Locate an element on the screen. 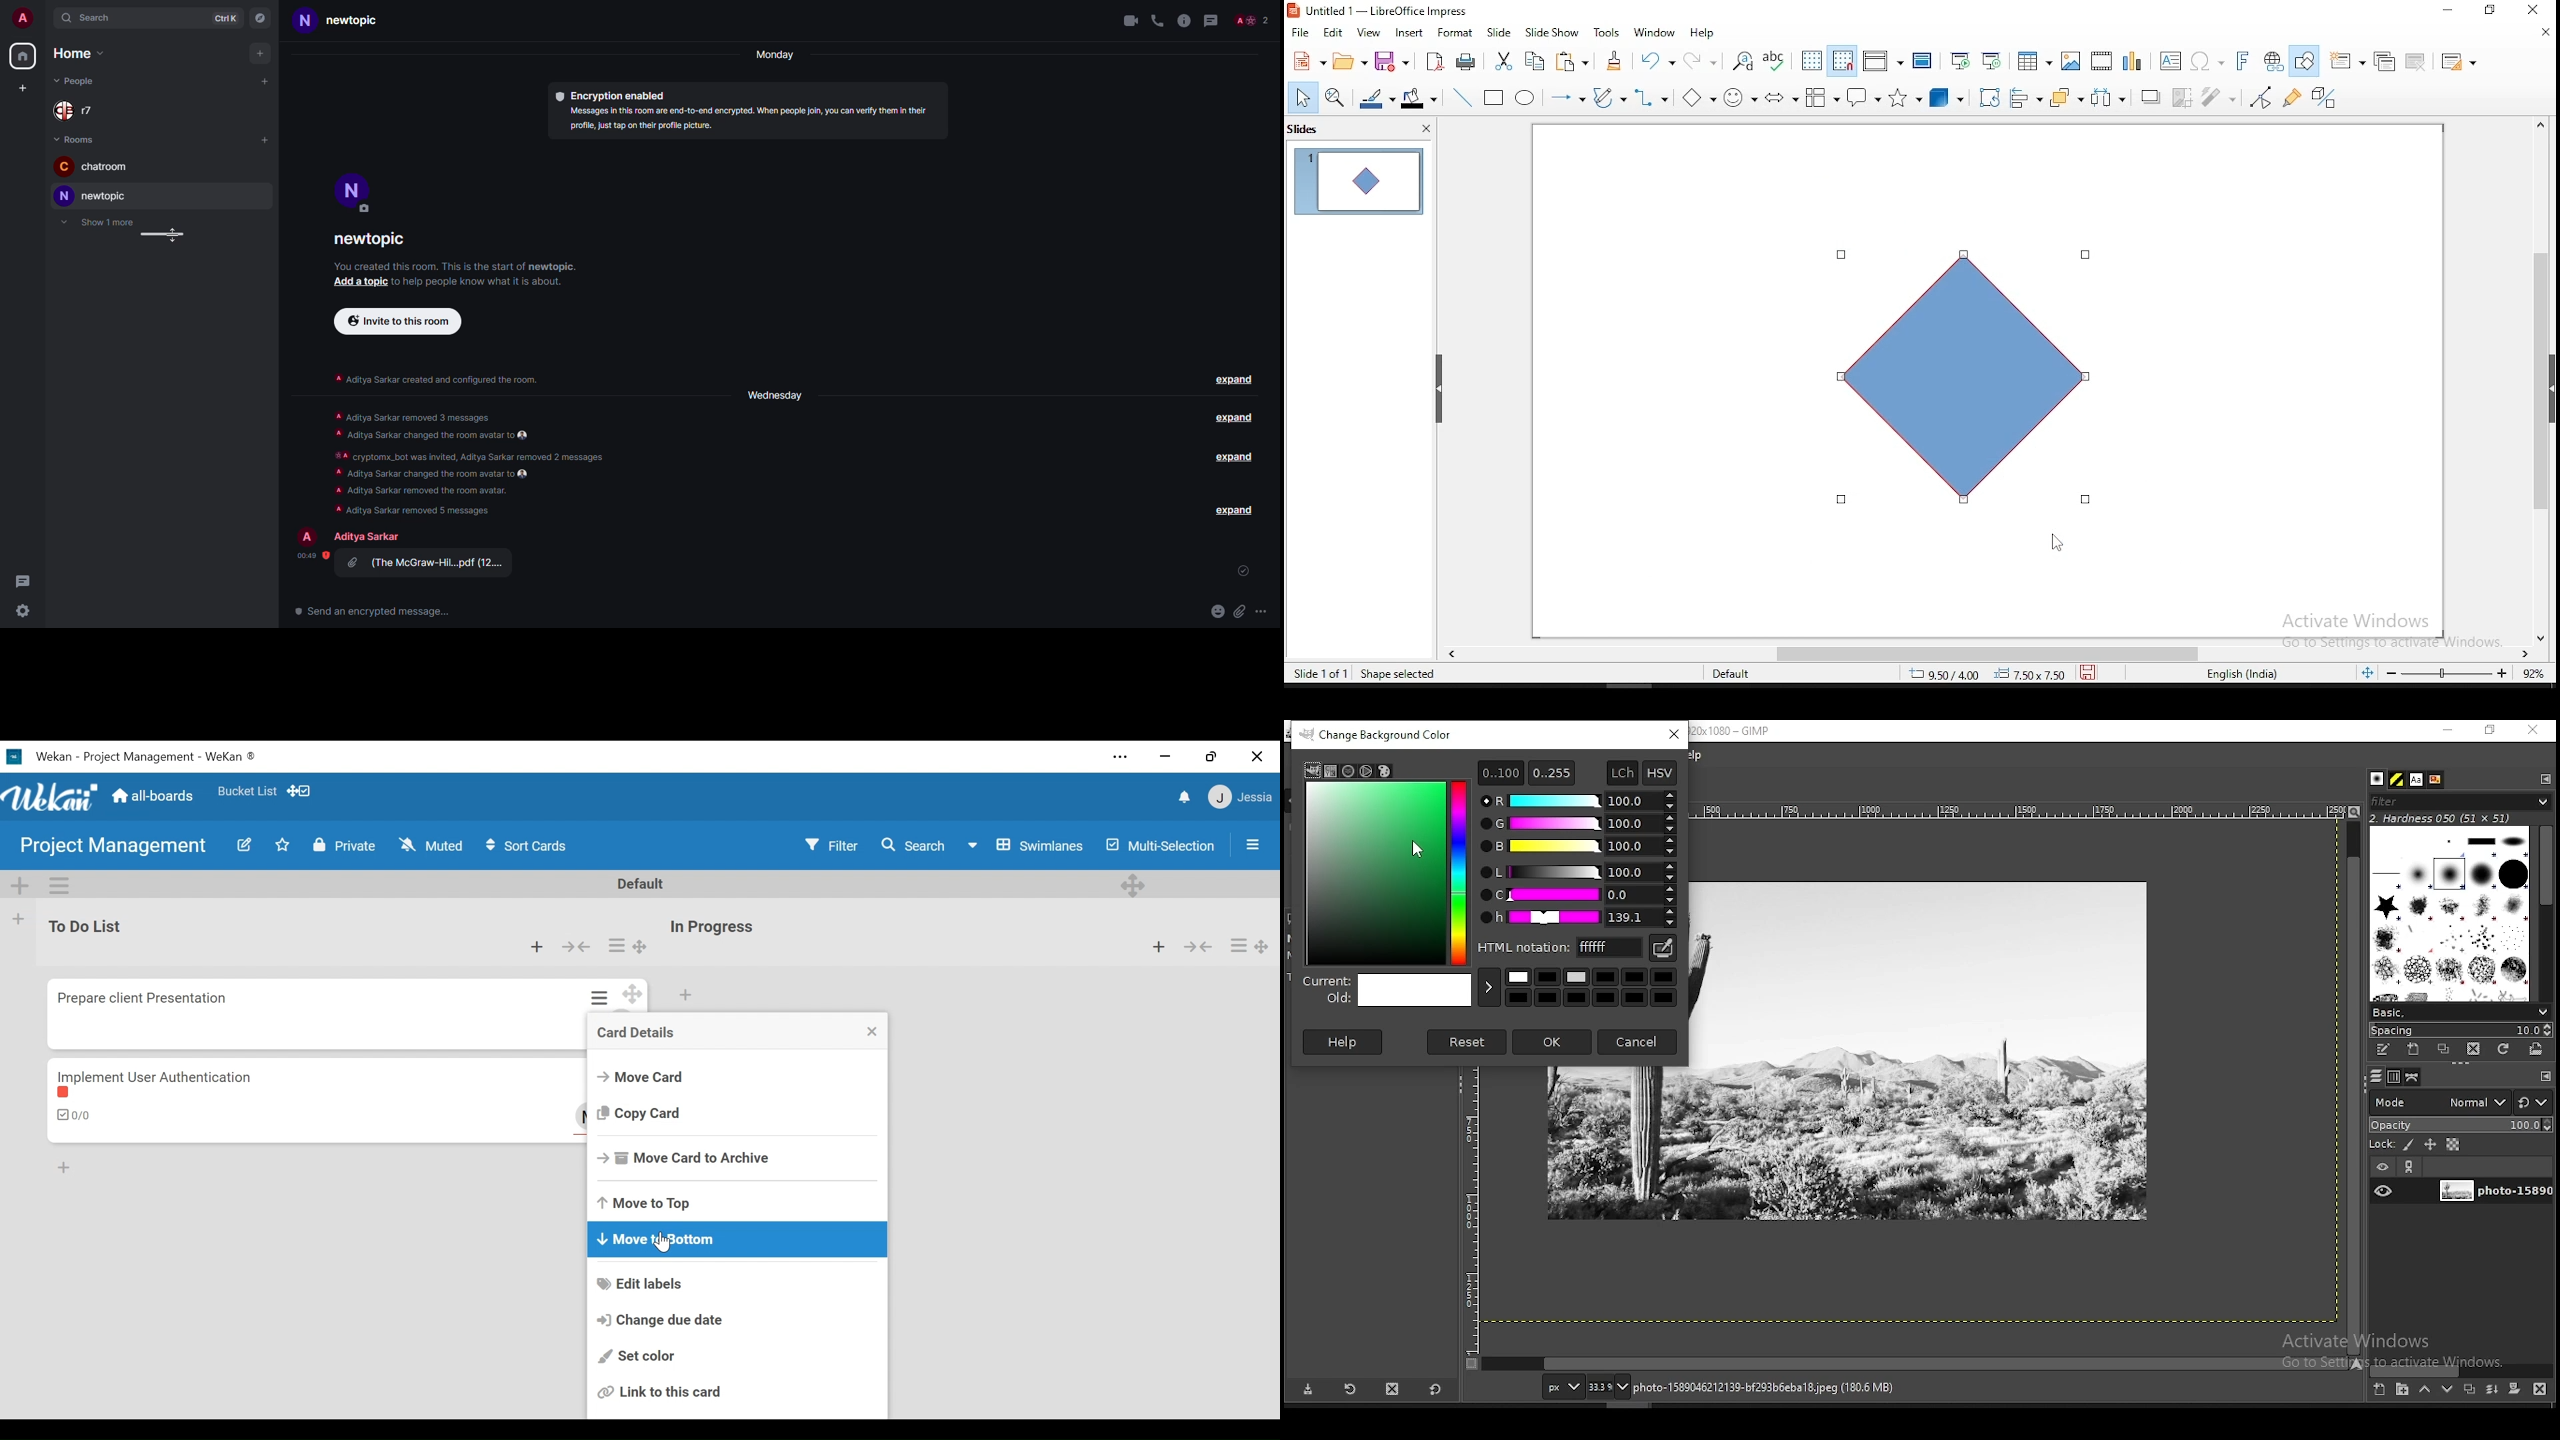 This screenshot has height=1456, width=2576. slide 1 of 1 is located at coordinates (1321, 670).